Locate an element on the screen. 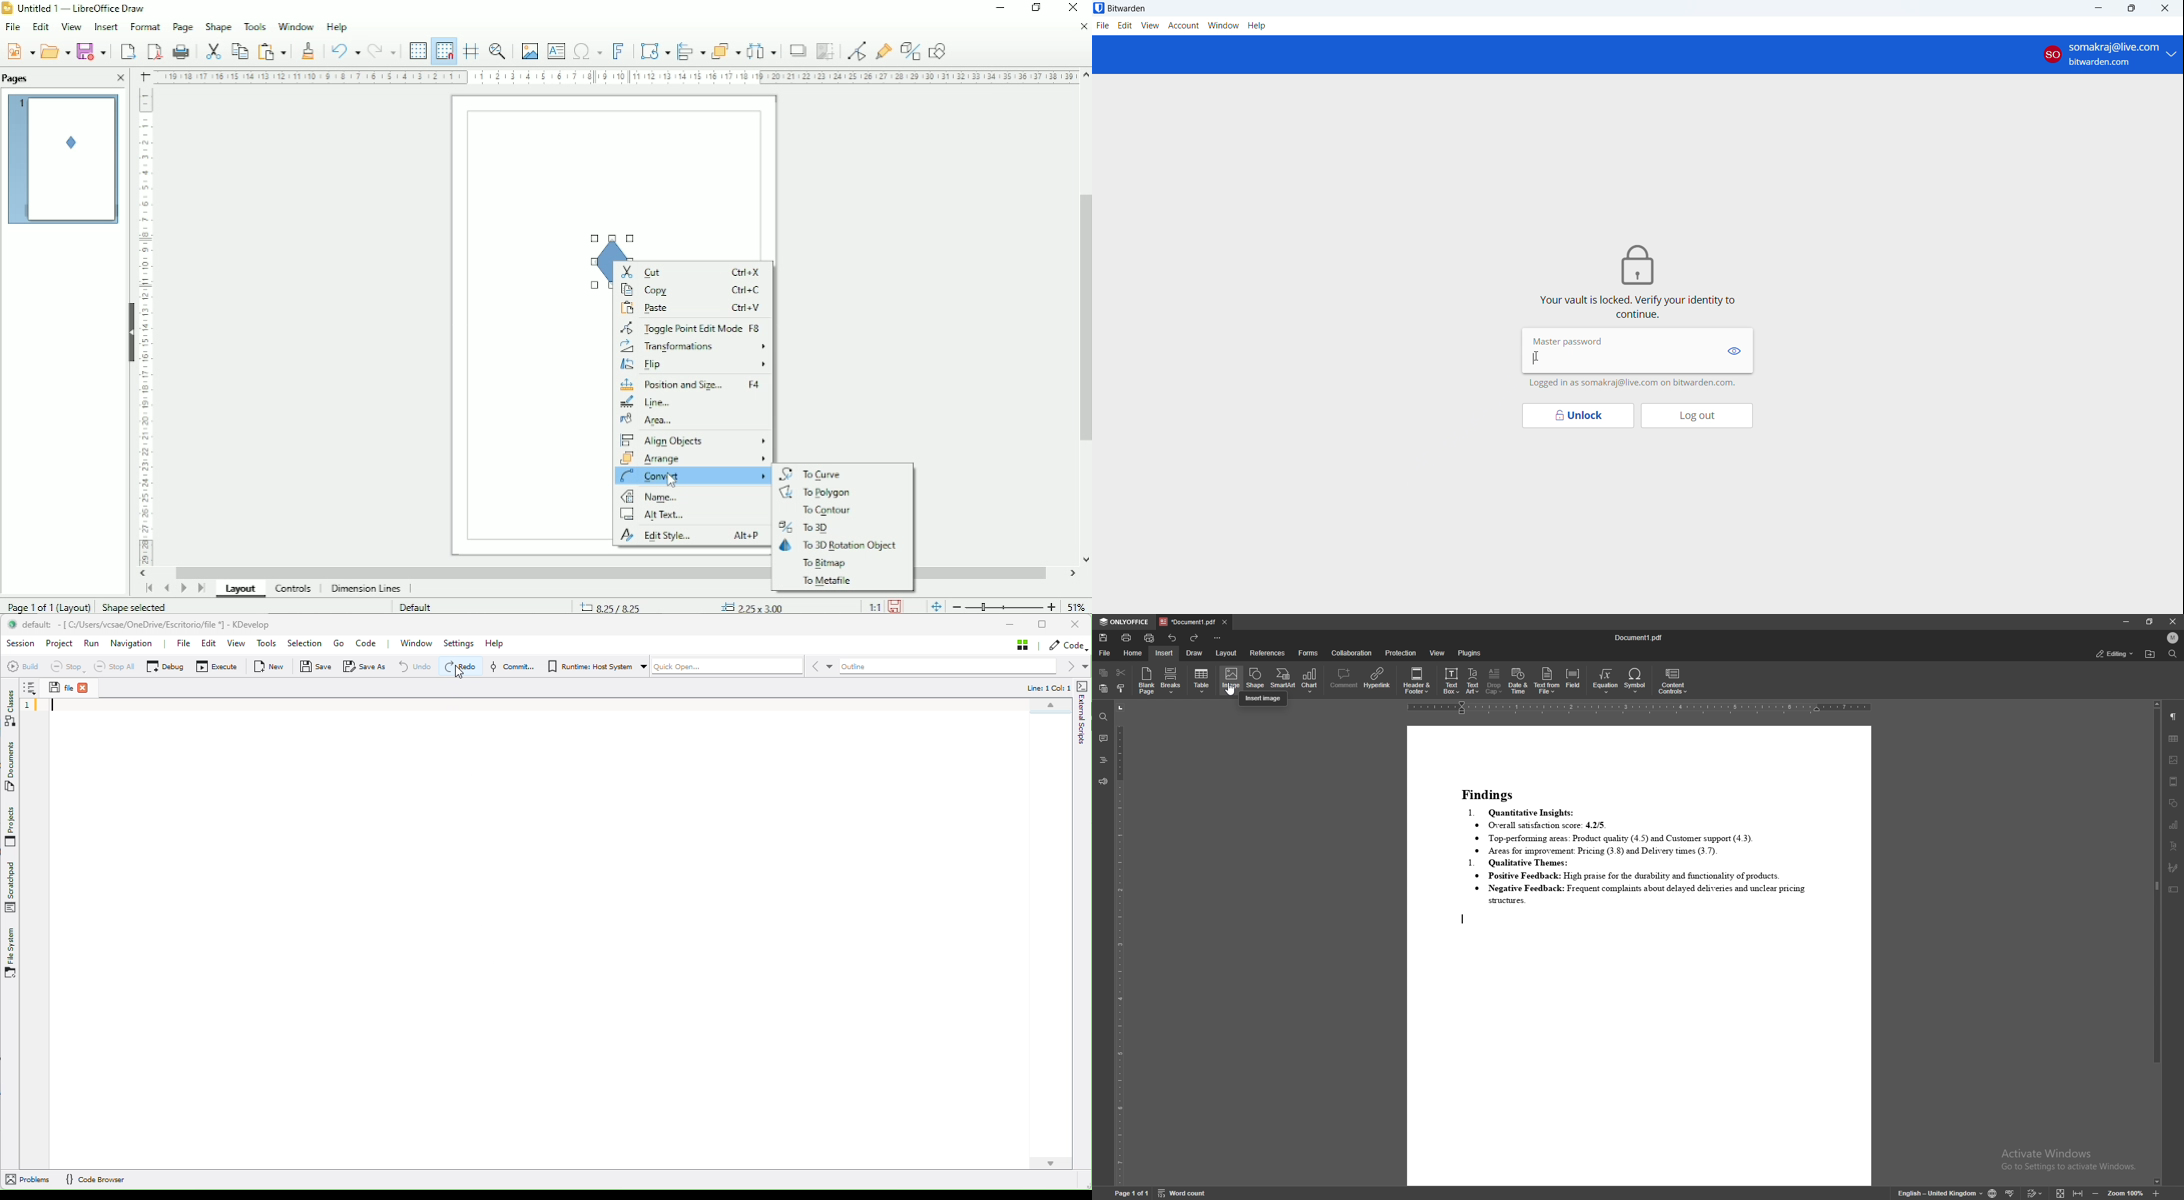 Image resolution: width=2184 pixels, height=1204 pixels. hyperlink is located at coordinates (1376, 679).